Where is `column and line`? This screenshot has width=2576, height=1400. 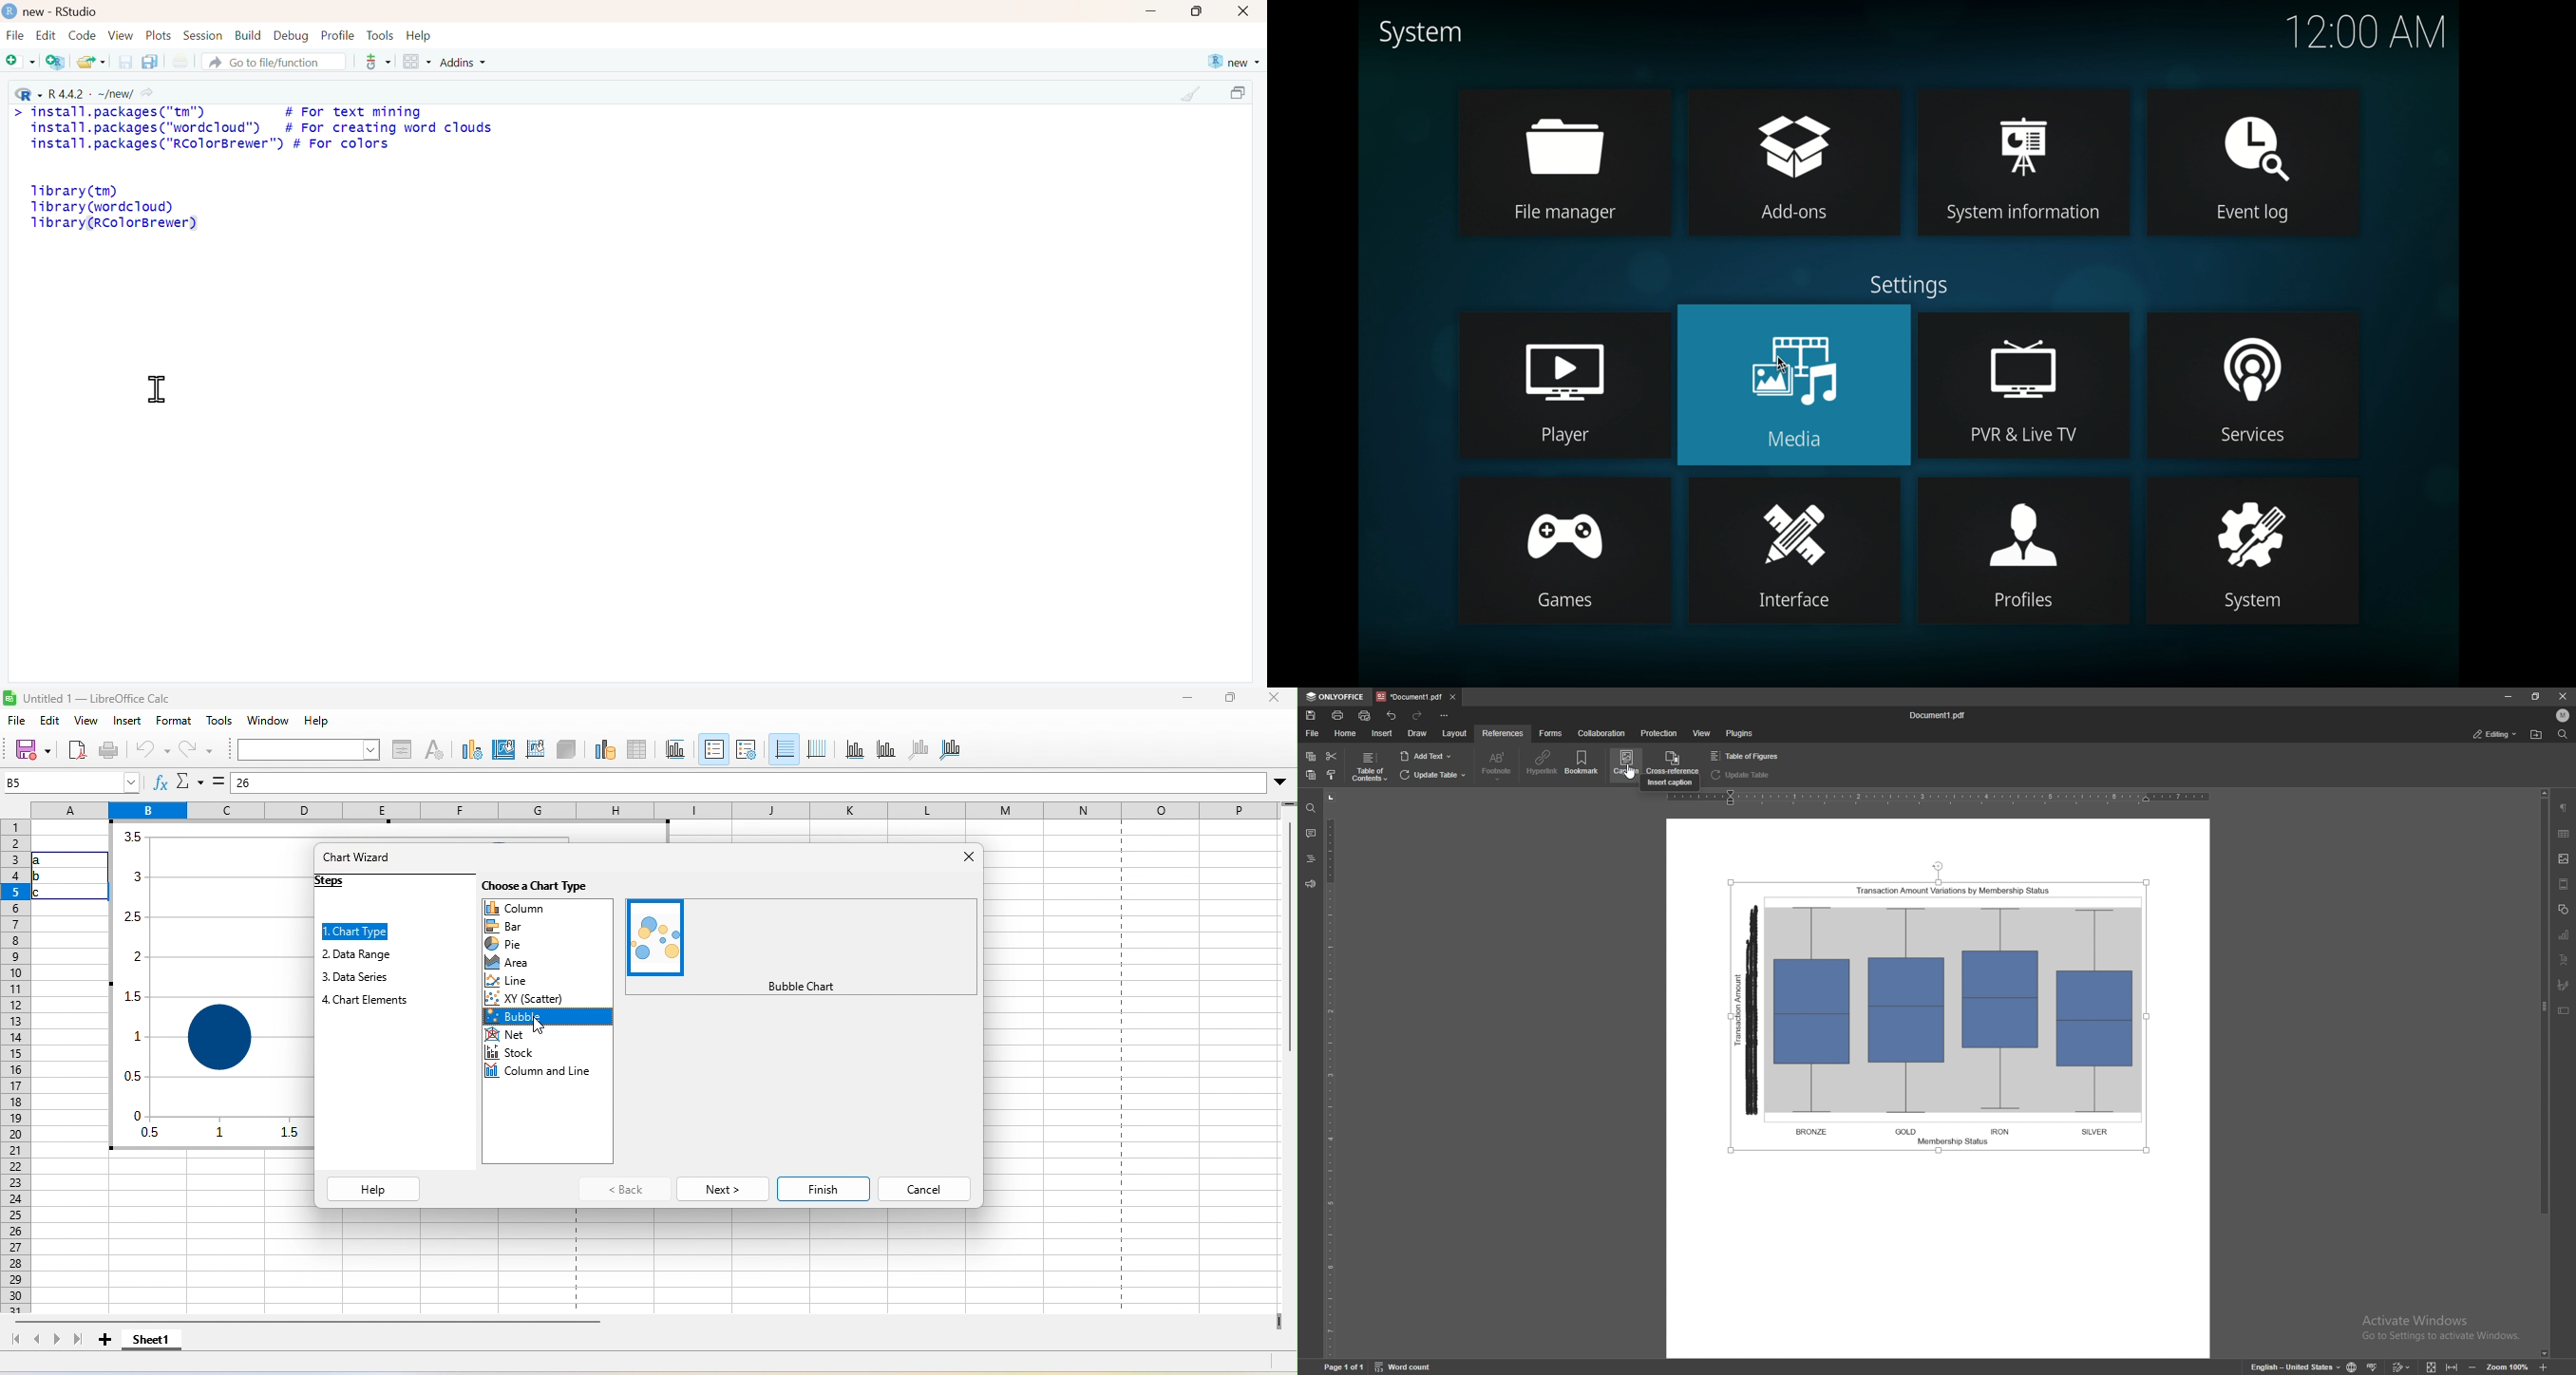 column and line is located at coordinates (543, 1075).